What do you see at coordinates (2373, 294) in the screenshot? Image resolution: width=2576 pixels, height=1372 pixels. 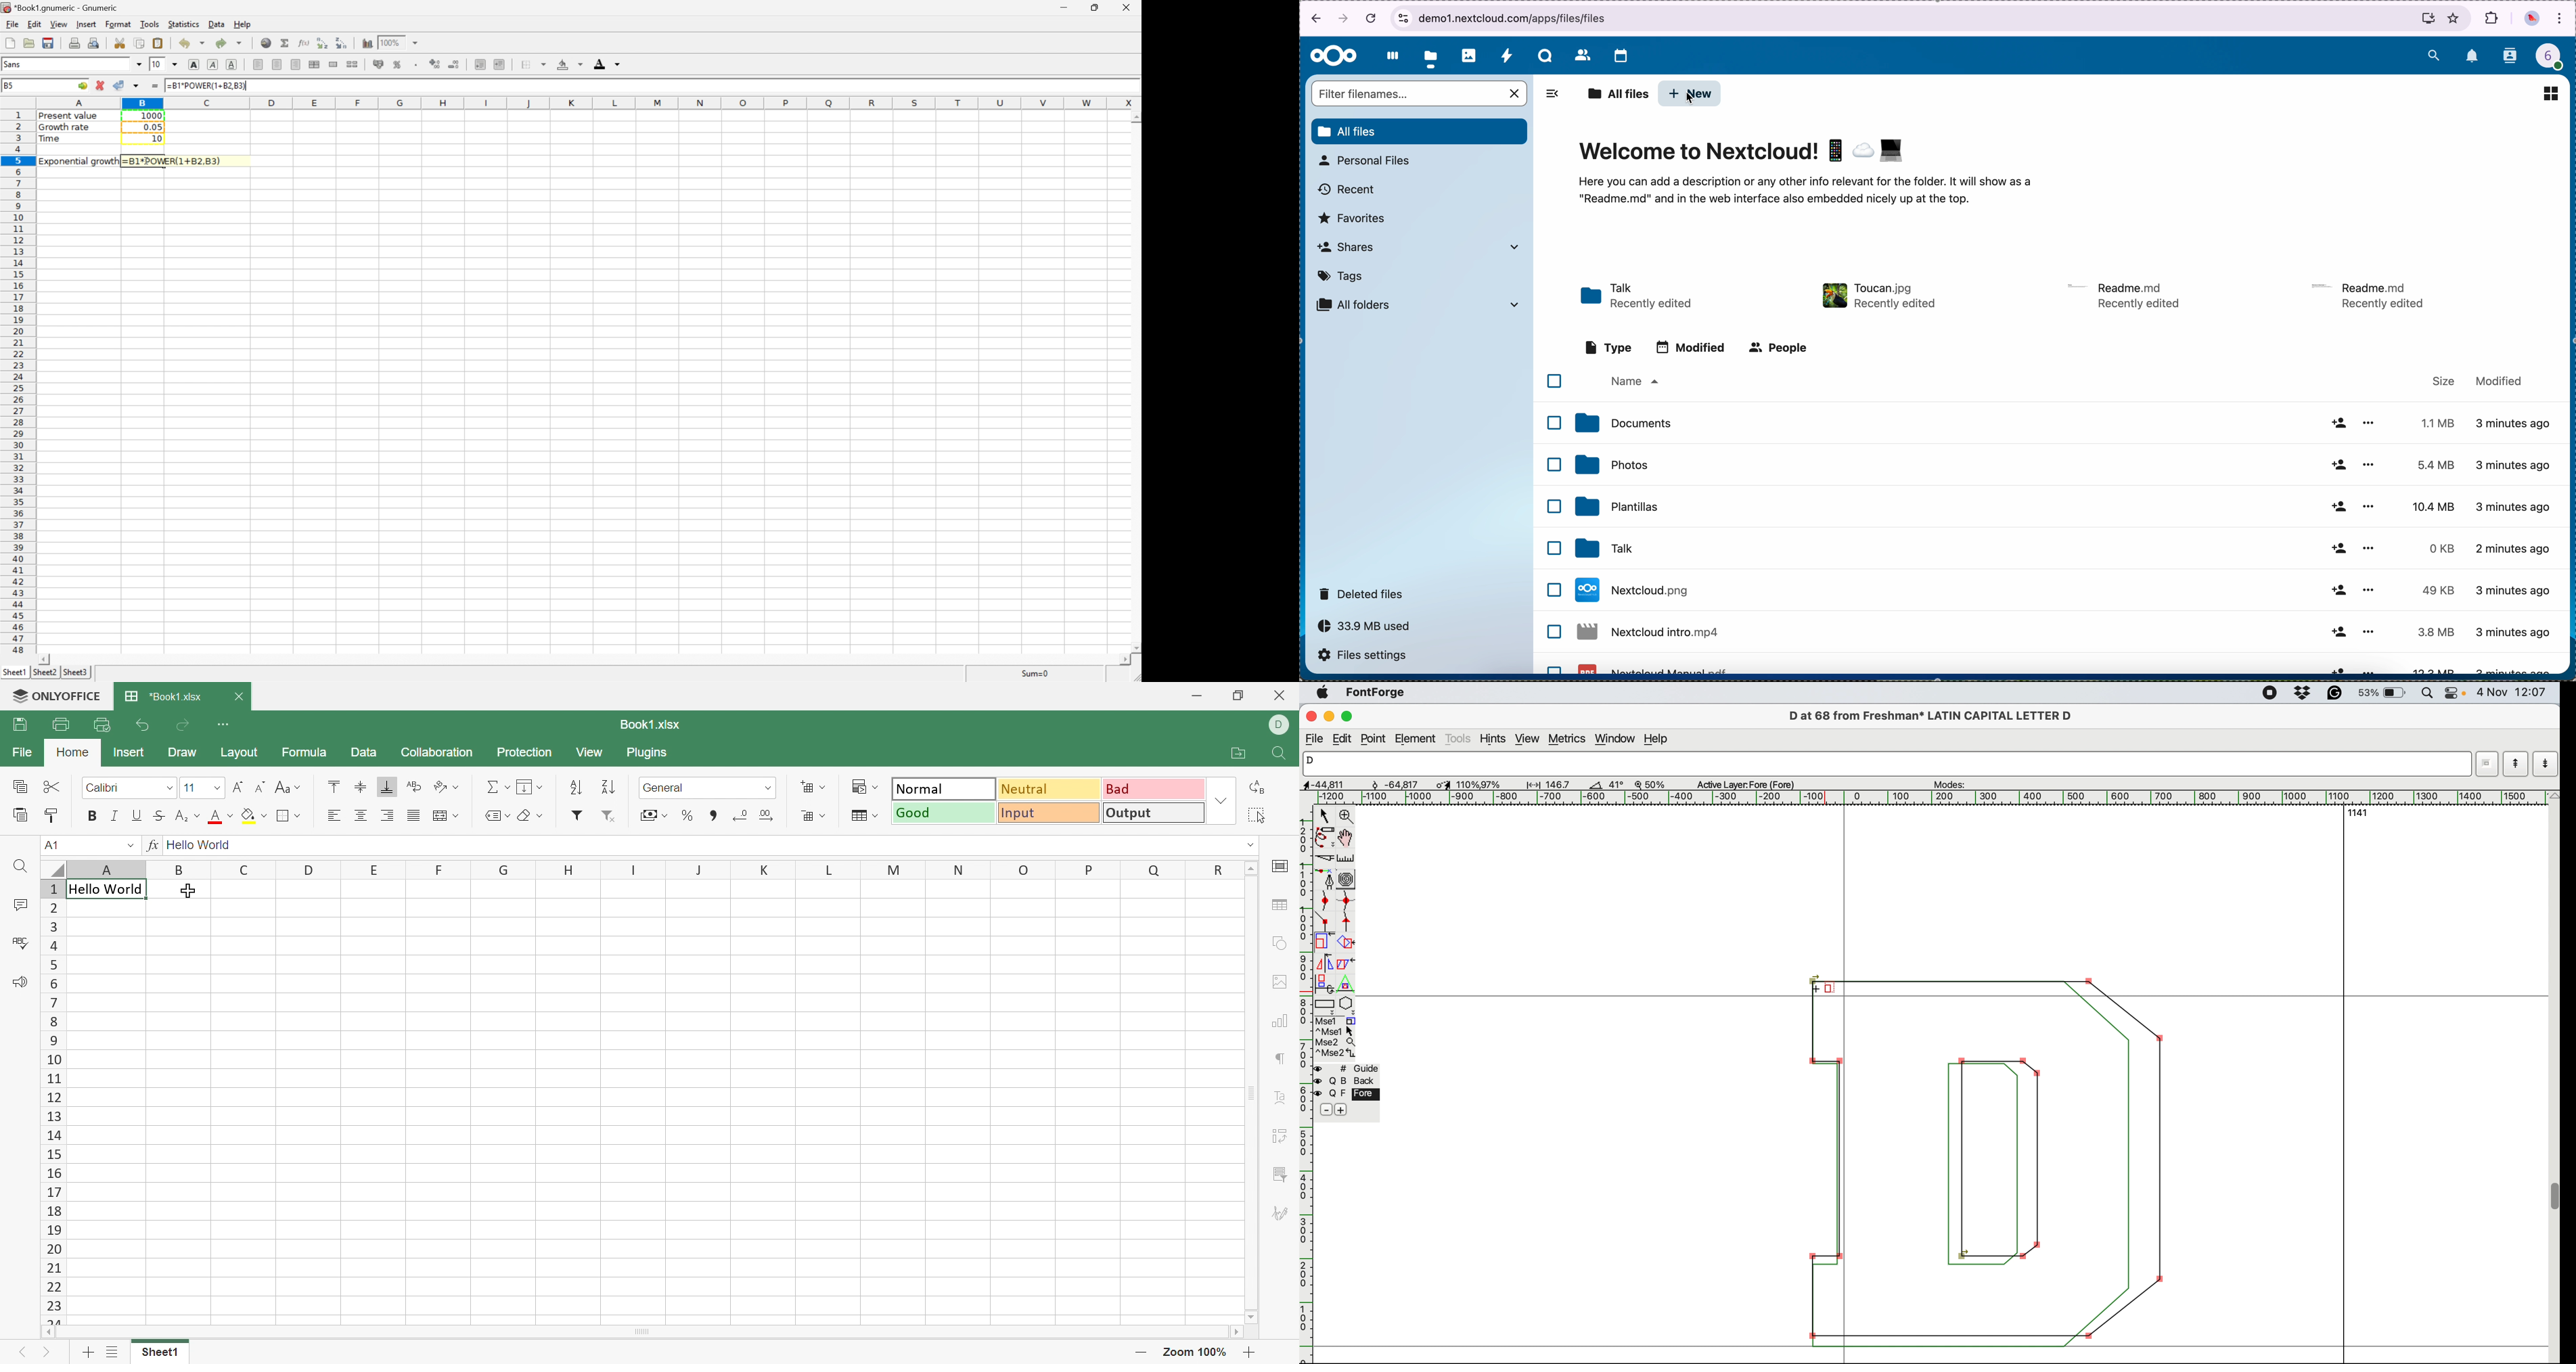 I see `readme file` at bounding box center [2373, 294].